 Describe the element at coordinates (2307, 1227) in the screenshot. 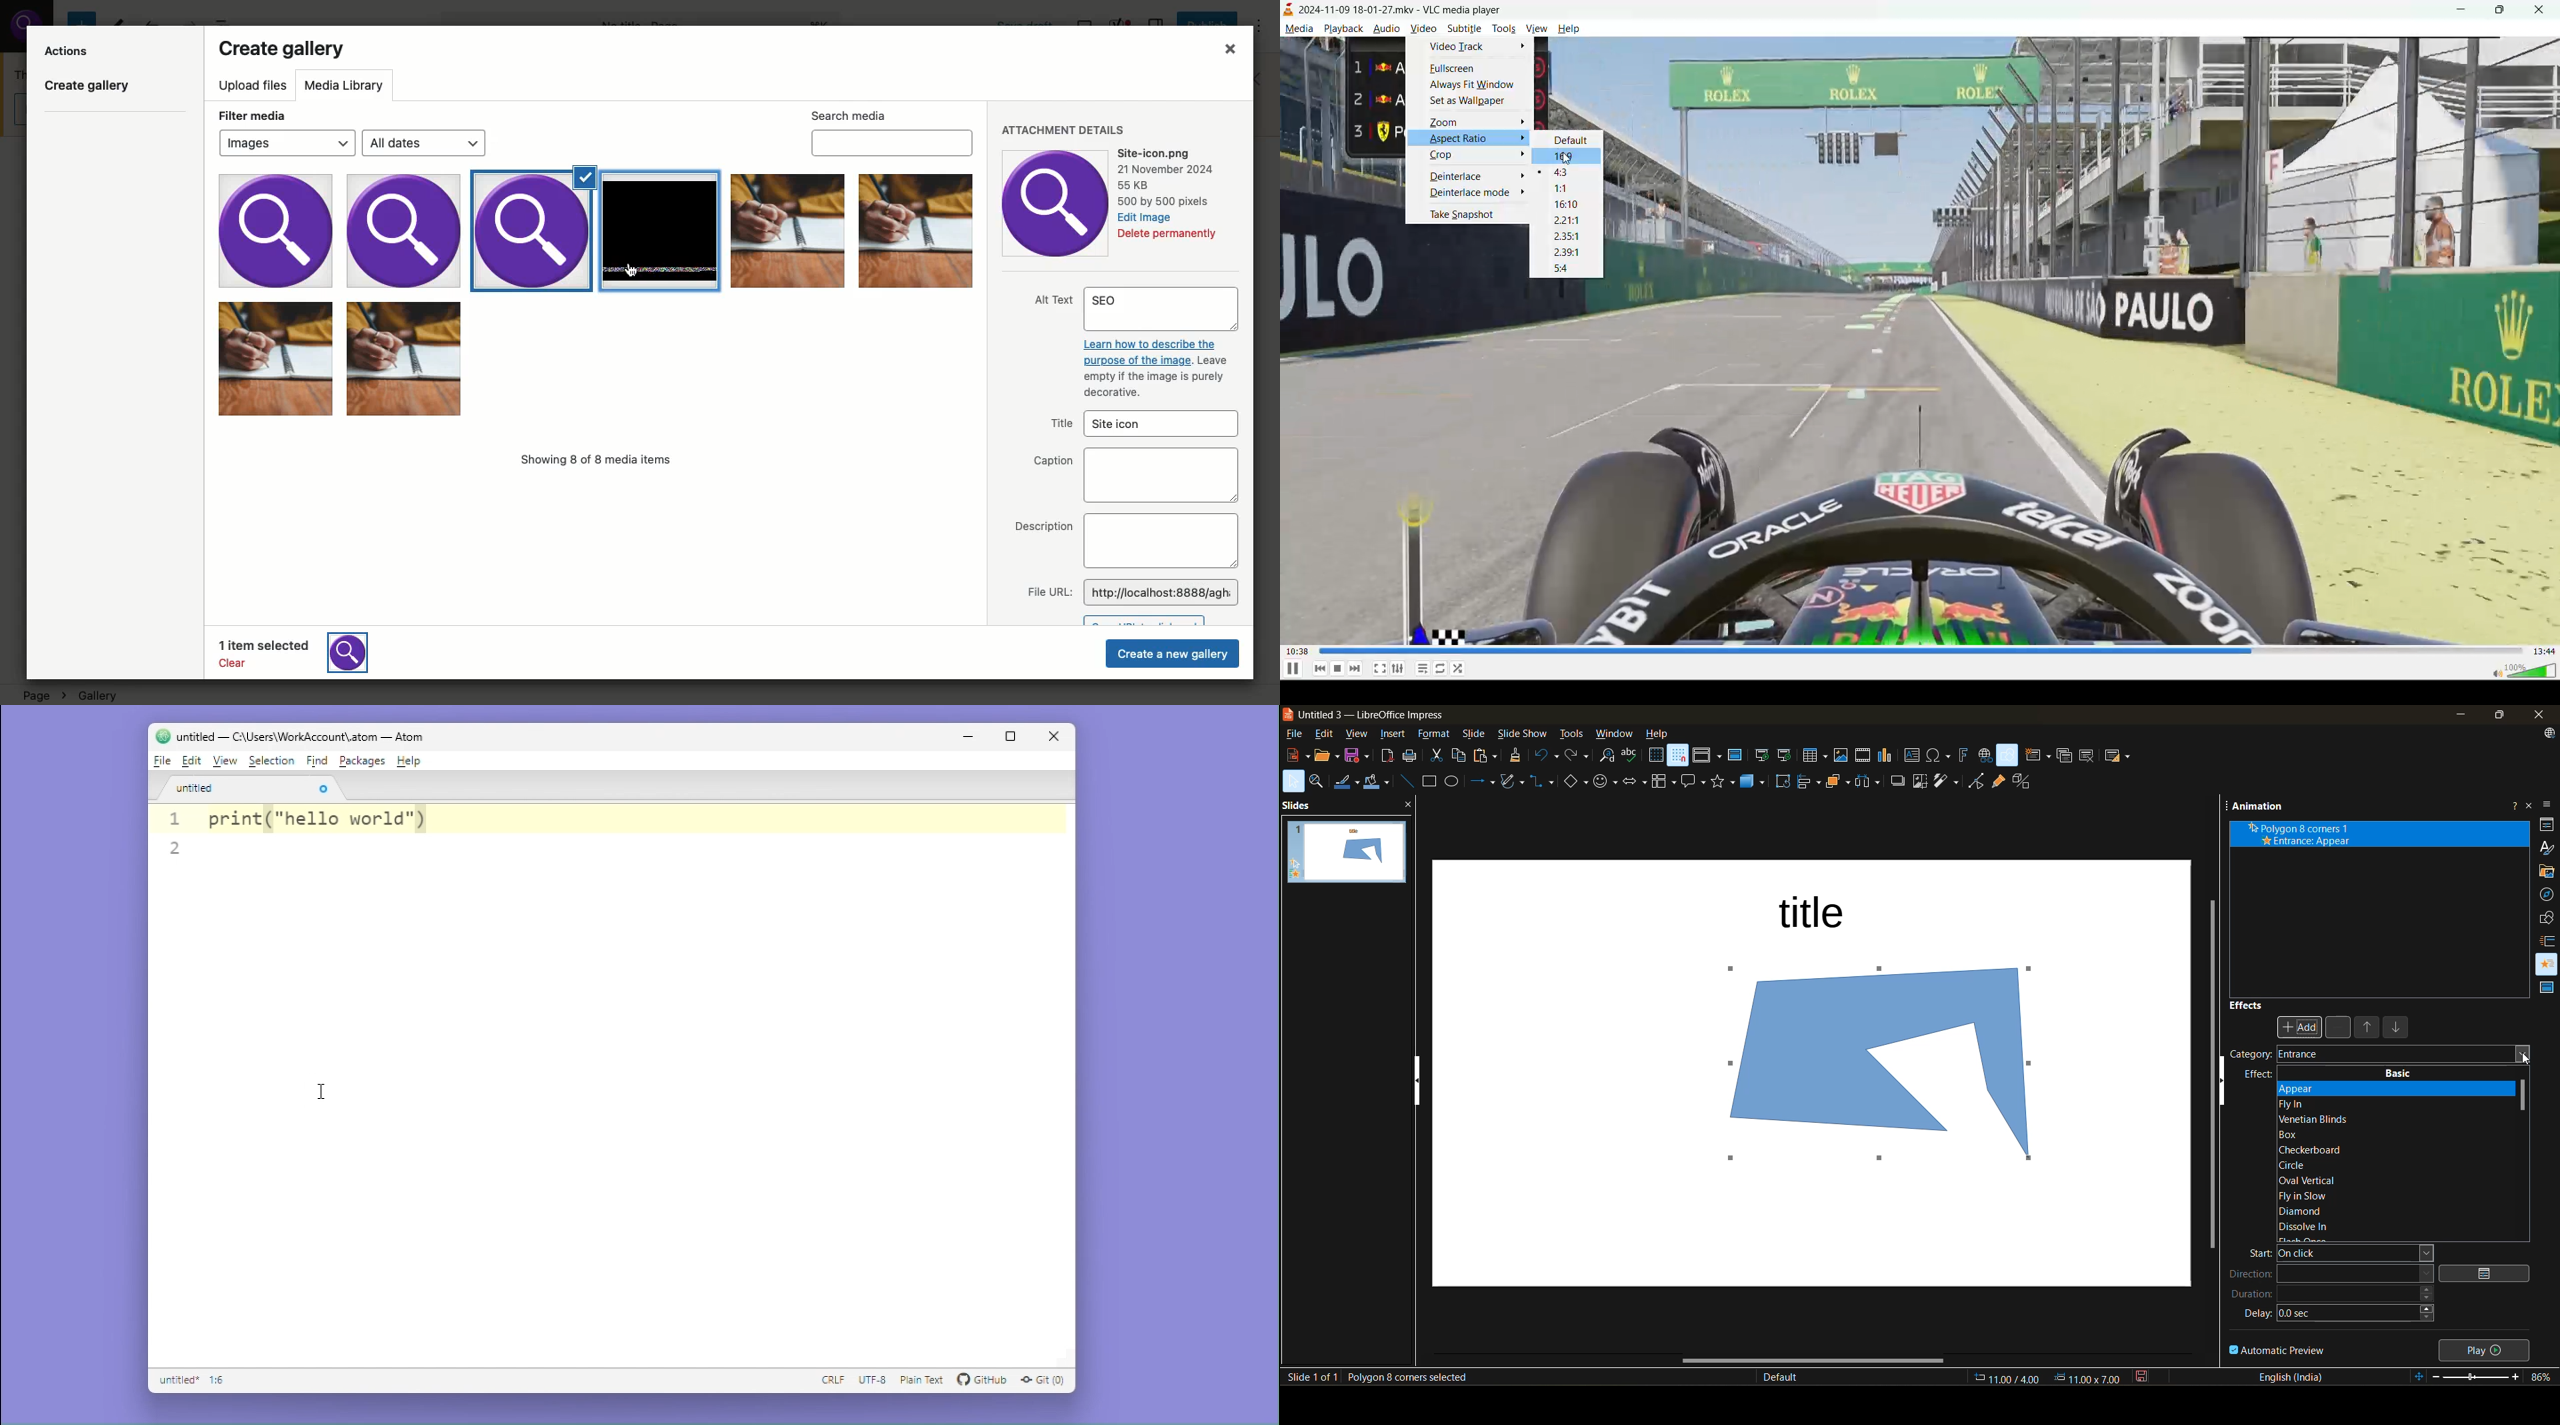

I see `dissolve in` at that location.